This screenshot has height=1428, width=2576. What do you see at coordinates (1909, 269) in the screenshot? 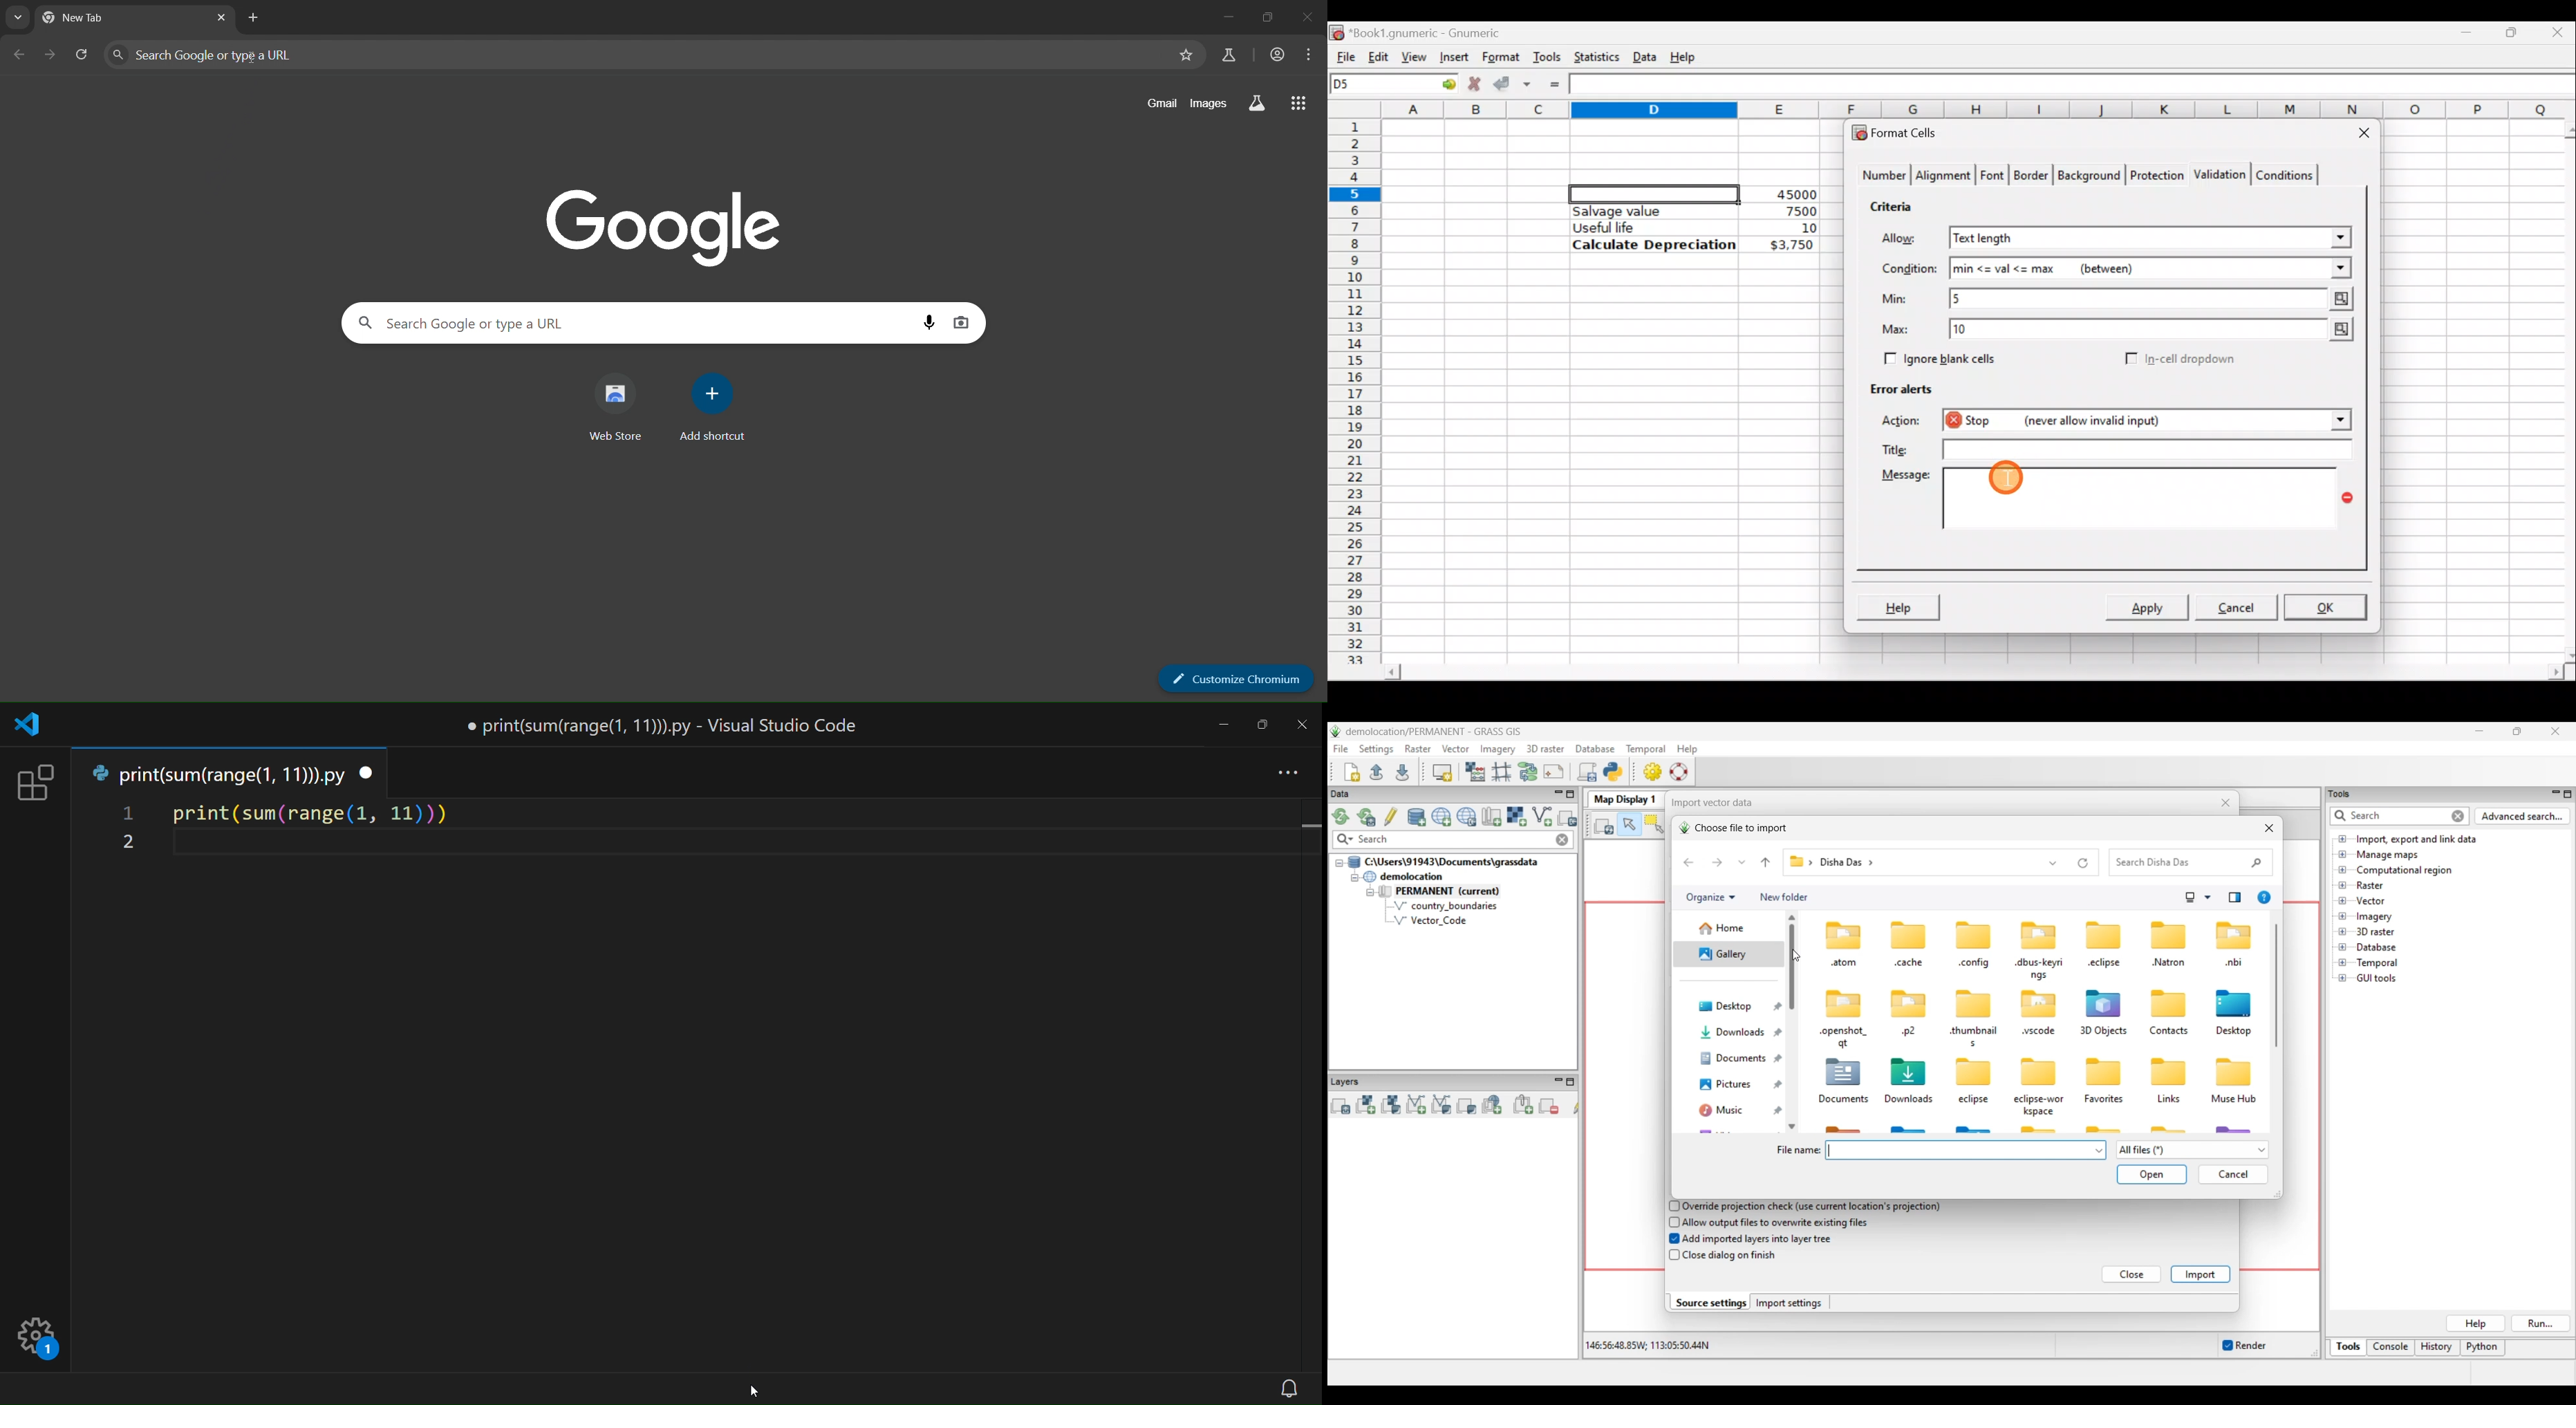
I see `Condition` at bounding box center [1909, 269].